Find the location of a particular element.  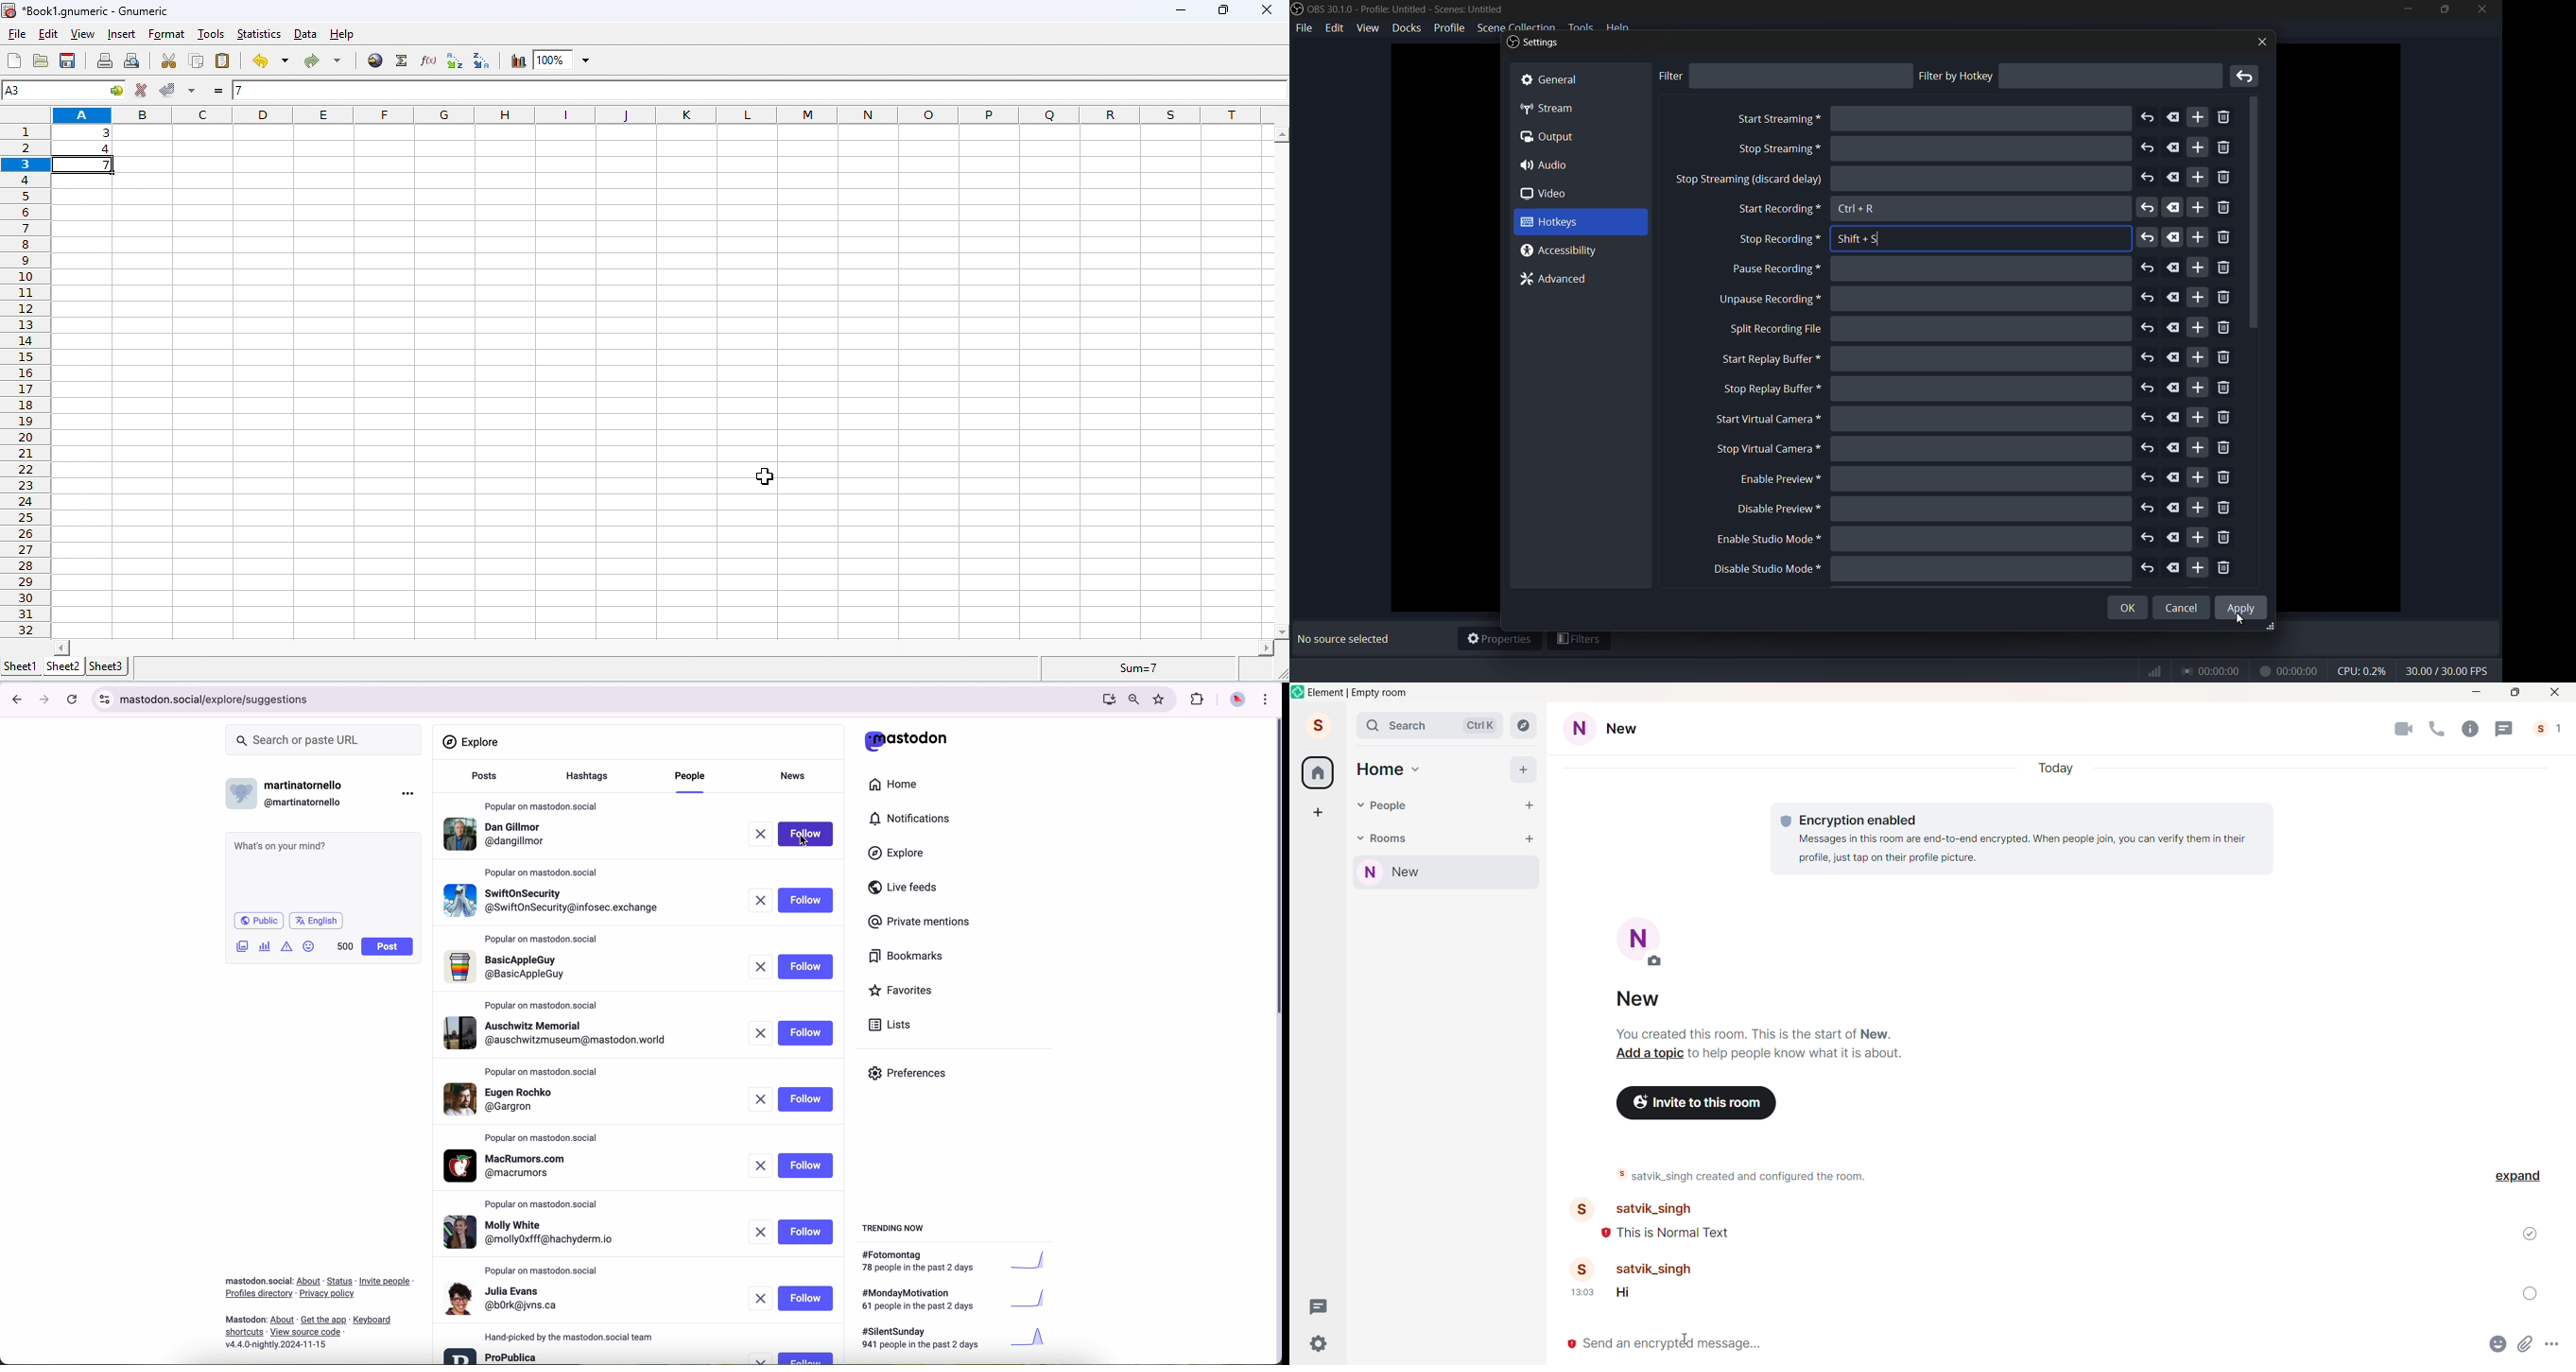

stop virtual camera is located at coordinates (1765, 449).